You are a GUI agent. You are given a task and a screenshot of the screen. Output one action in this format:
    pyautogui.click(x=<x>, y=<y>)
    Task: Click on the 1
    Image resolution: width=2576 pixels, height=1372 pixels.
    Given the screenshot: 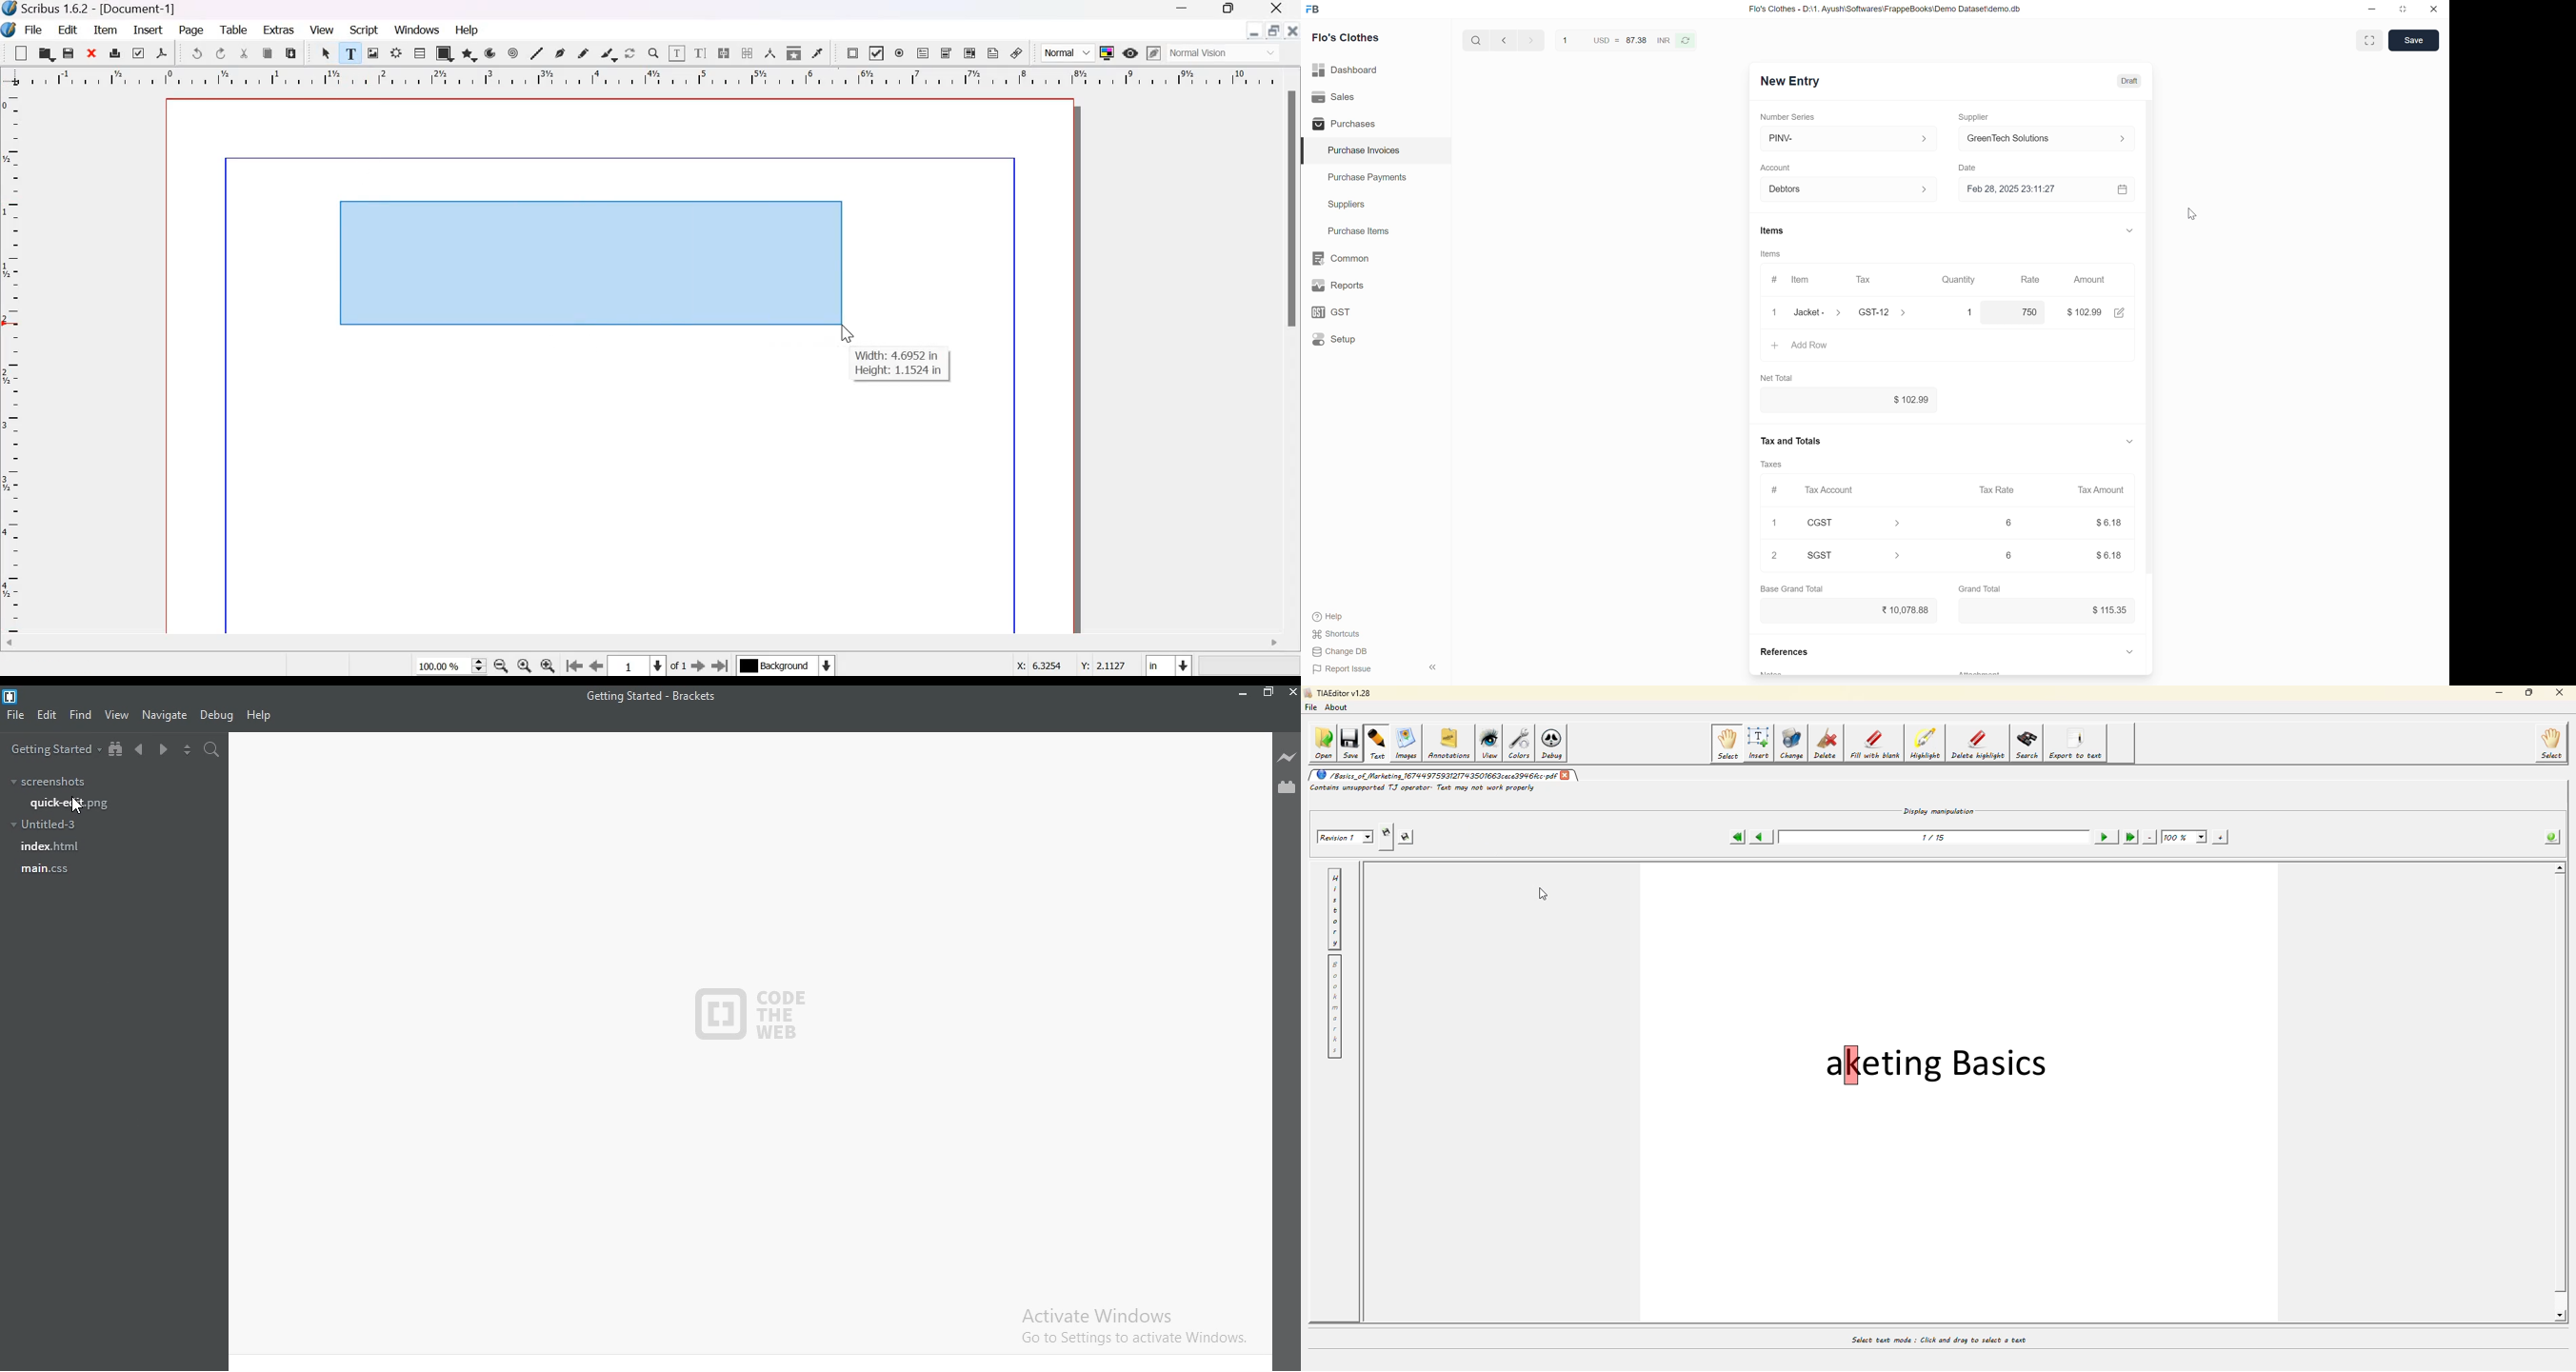 What is the action you would take?
    pyautogui.click(x=1962, y=312)
    